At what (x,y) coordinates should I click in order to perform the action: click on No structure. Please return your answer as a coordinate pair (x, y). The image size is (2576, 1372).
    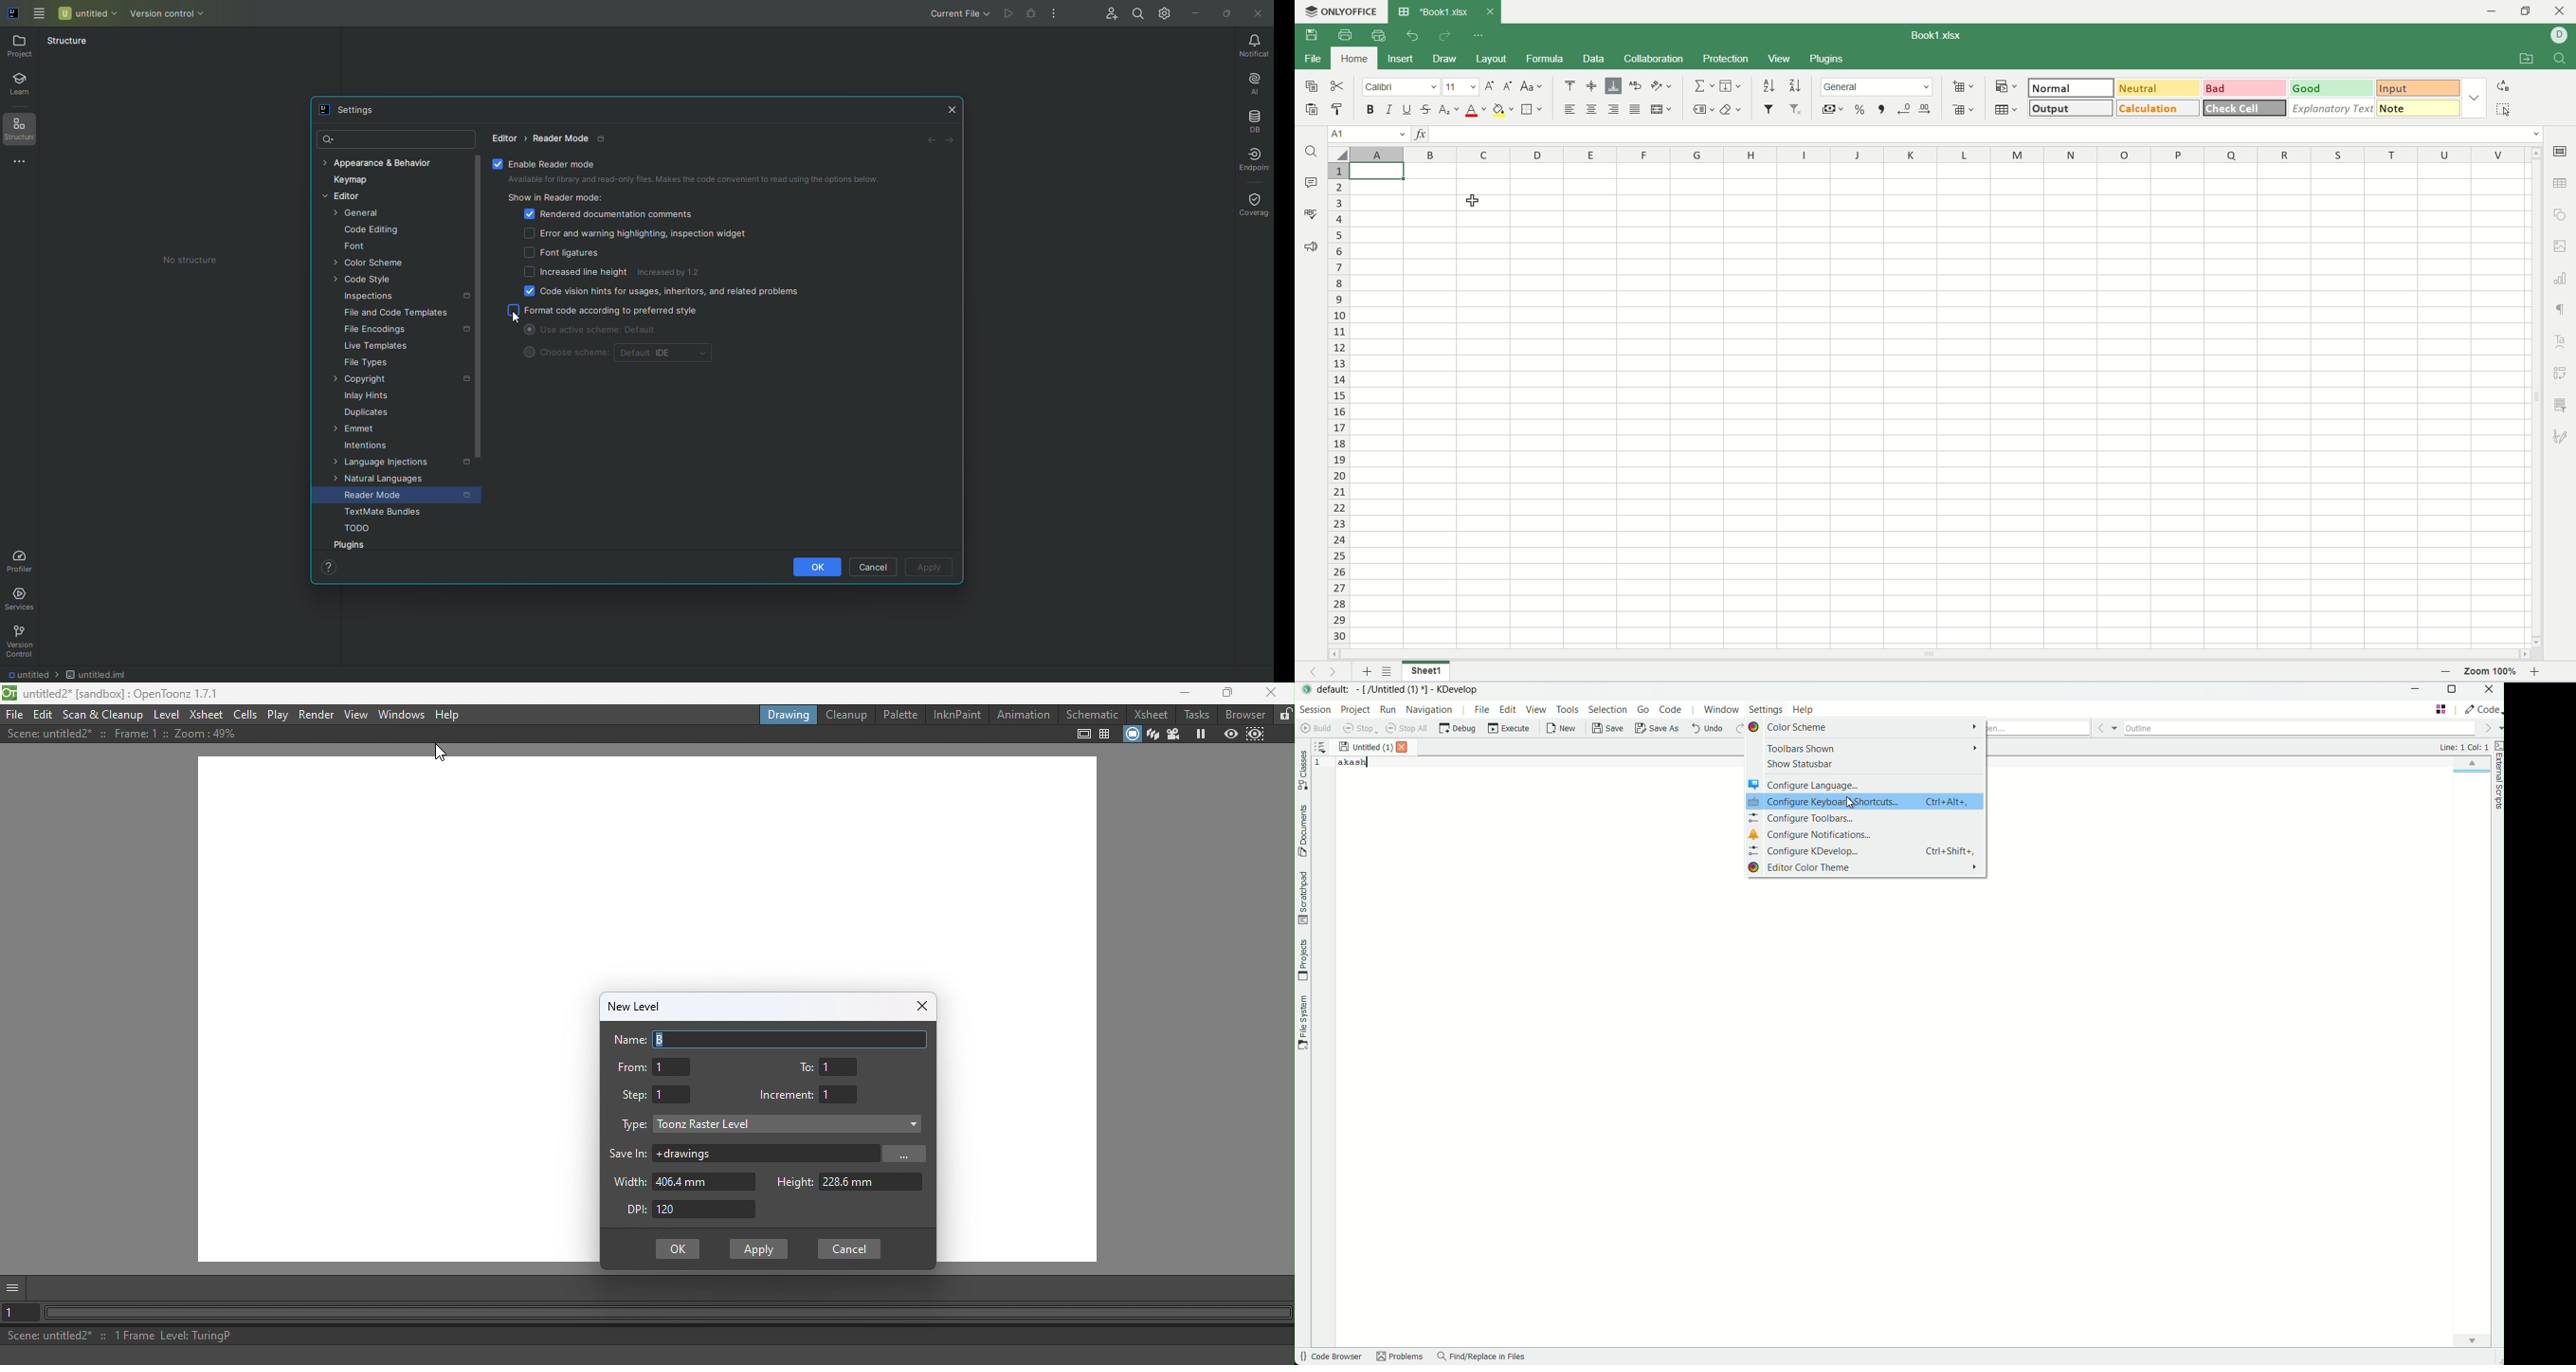
    Looking at the image, I should click on (191, 262).